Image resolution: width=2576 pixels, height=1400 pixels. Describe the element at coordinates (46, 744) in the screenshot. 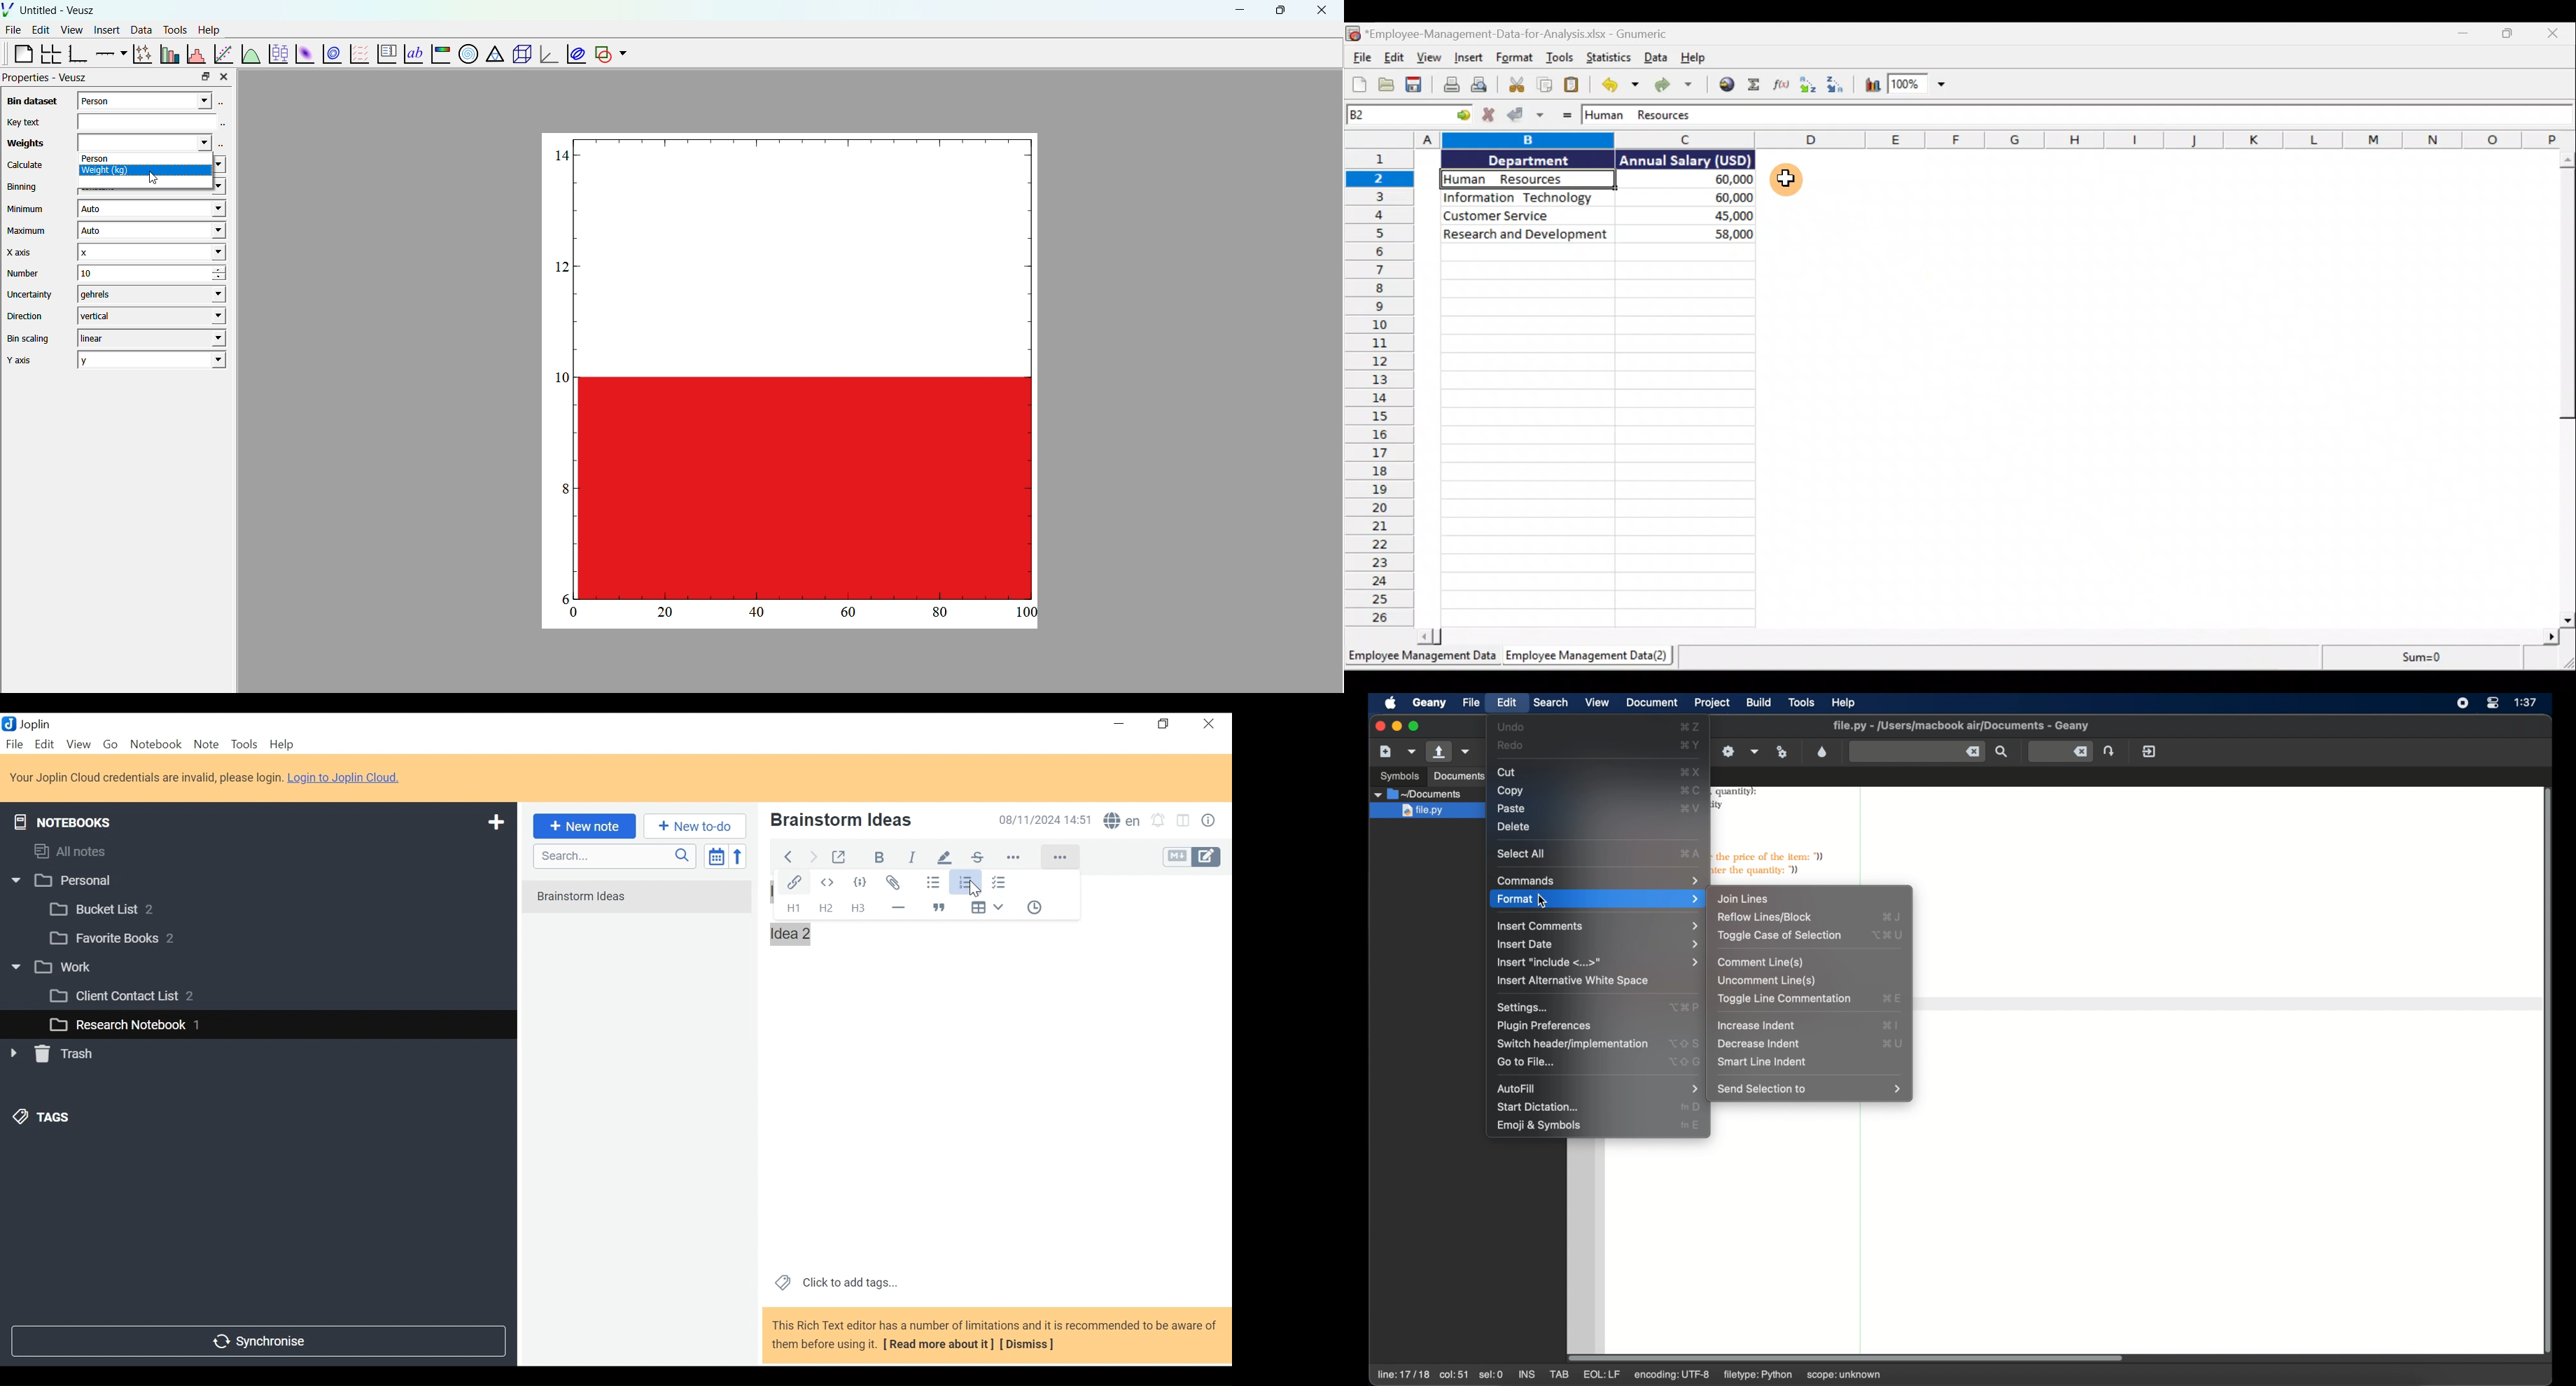

I see `Edit` at that location.